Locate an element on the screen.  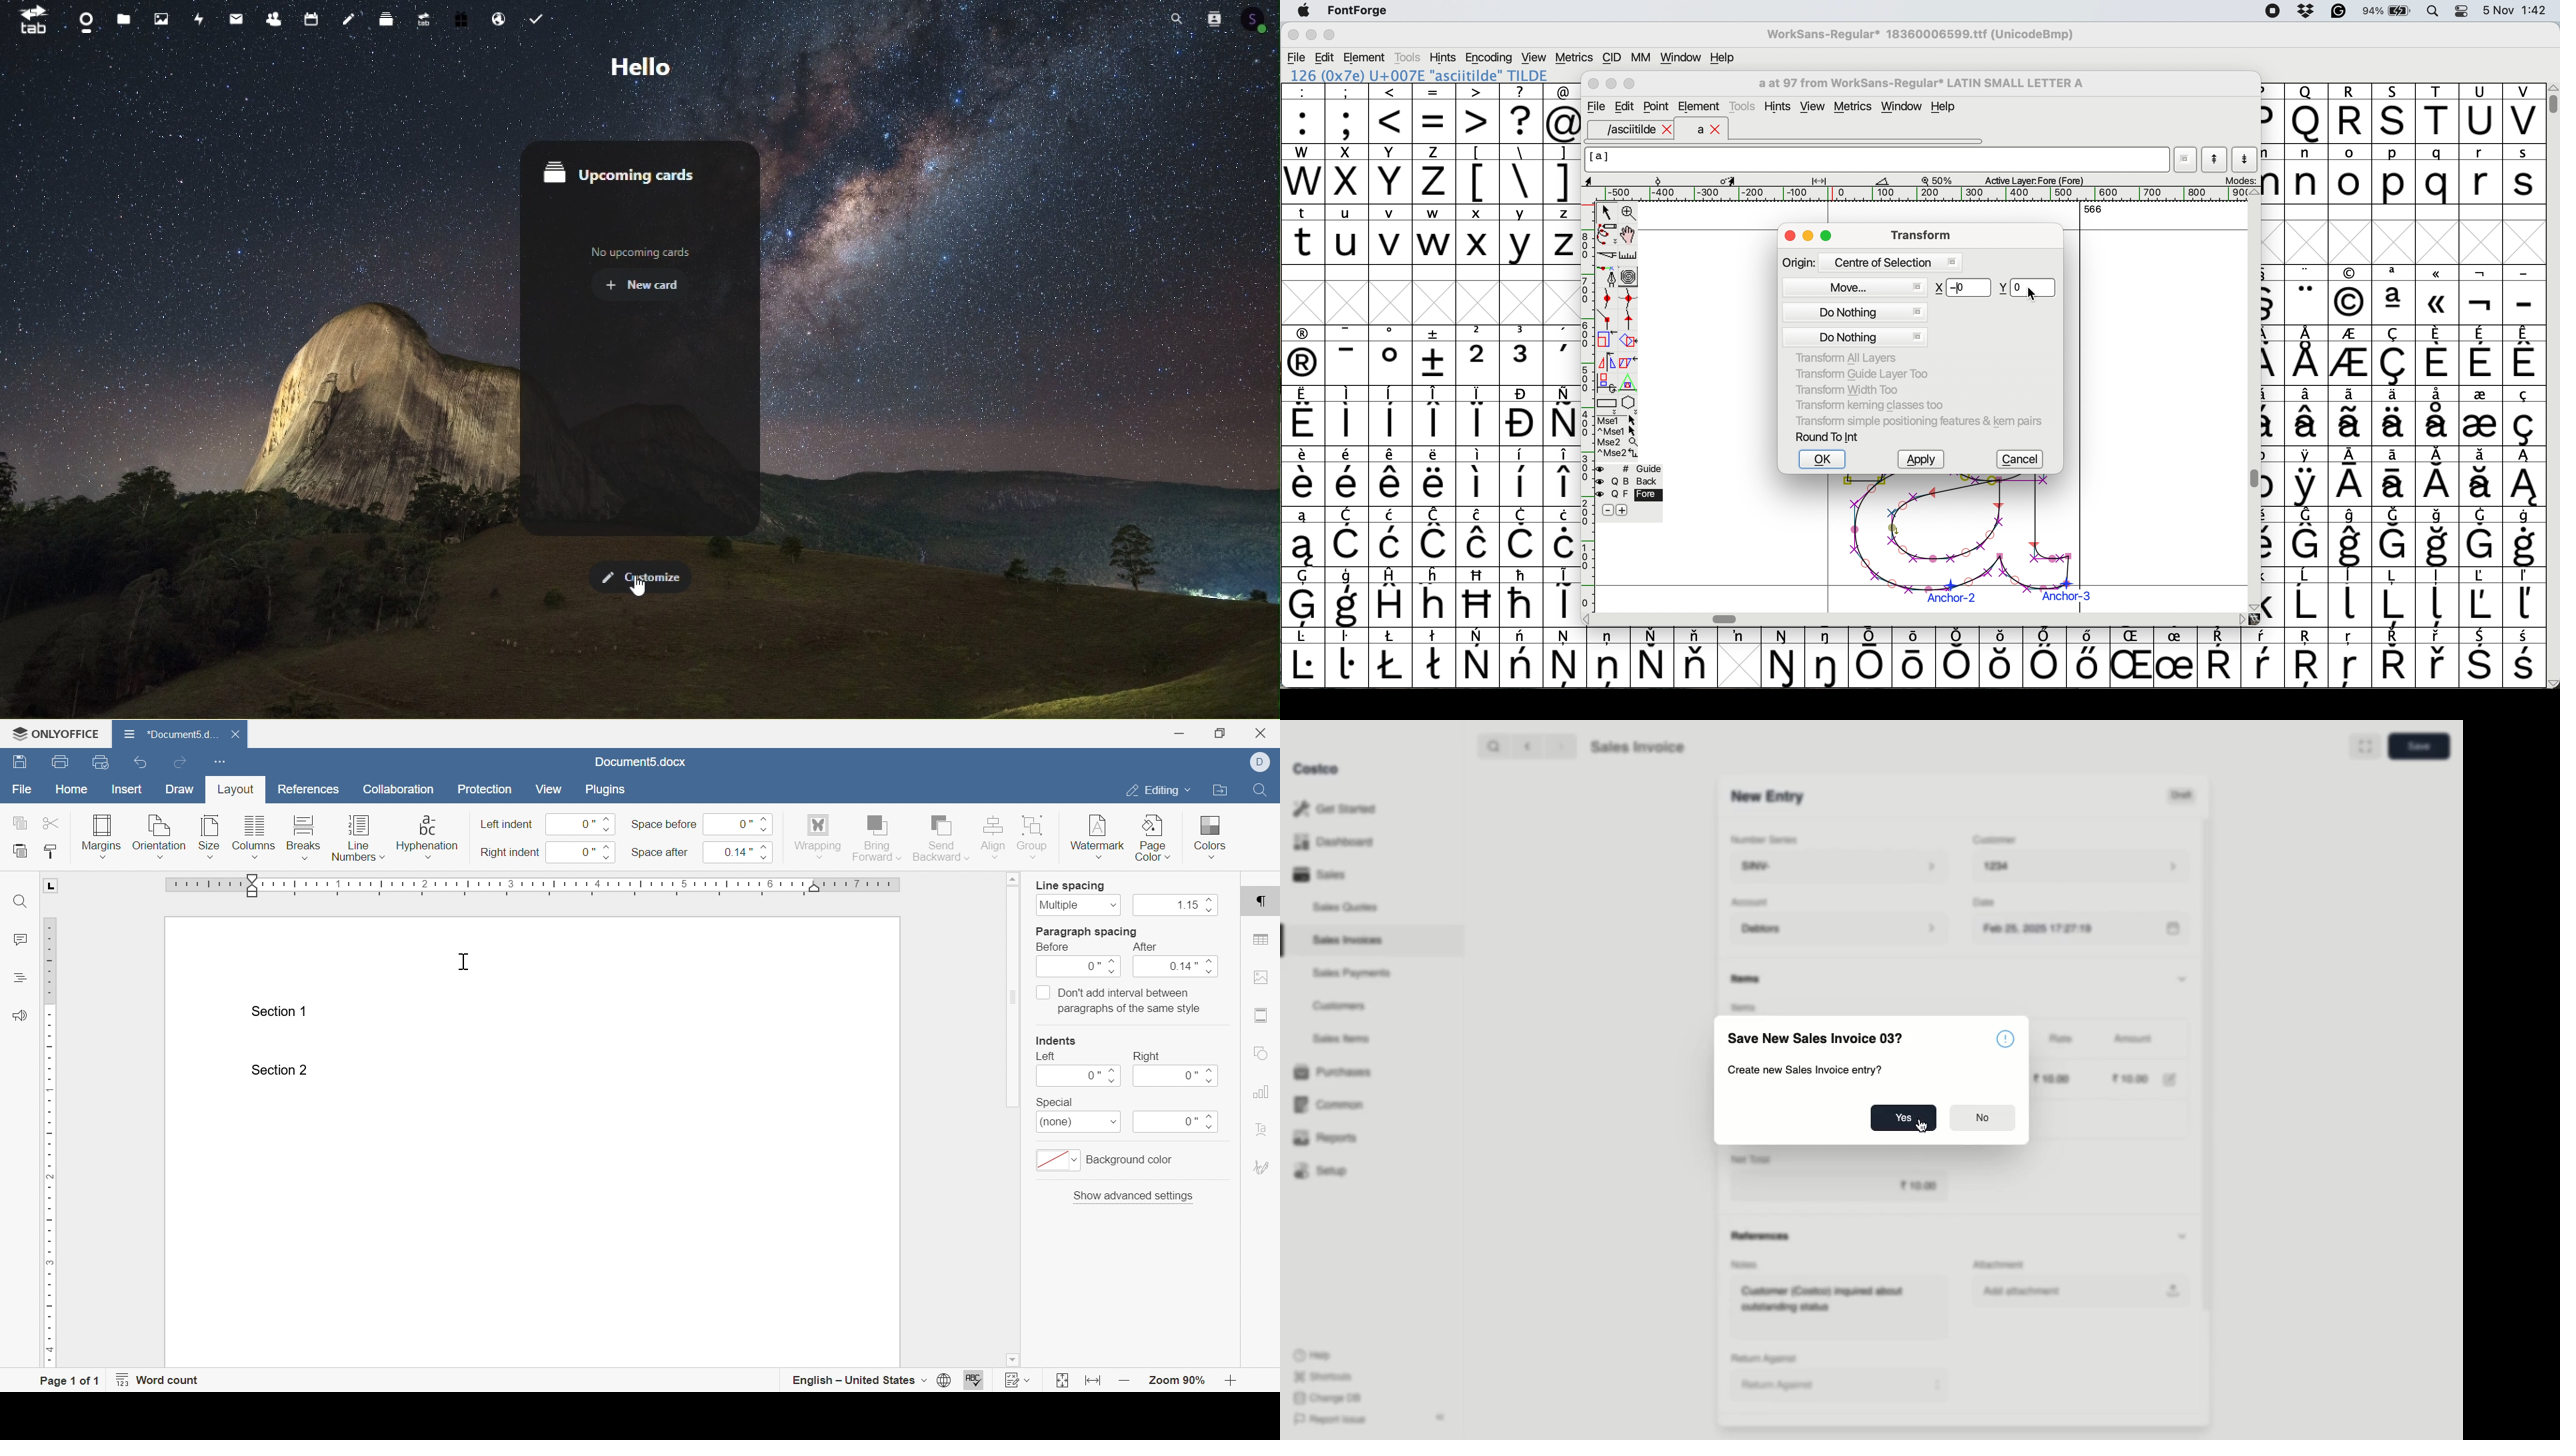
deck is located at coordinates (382, 19).